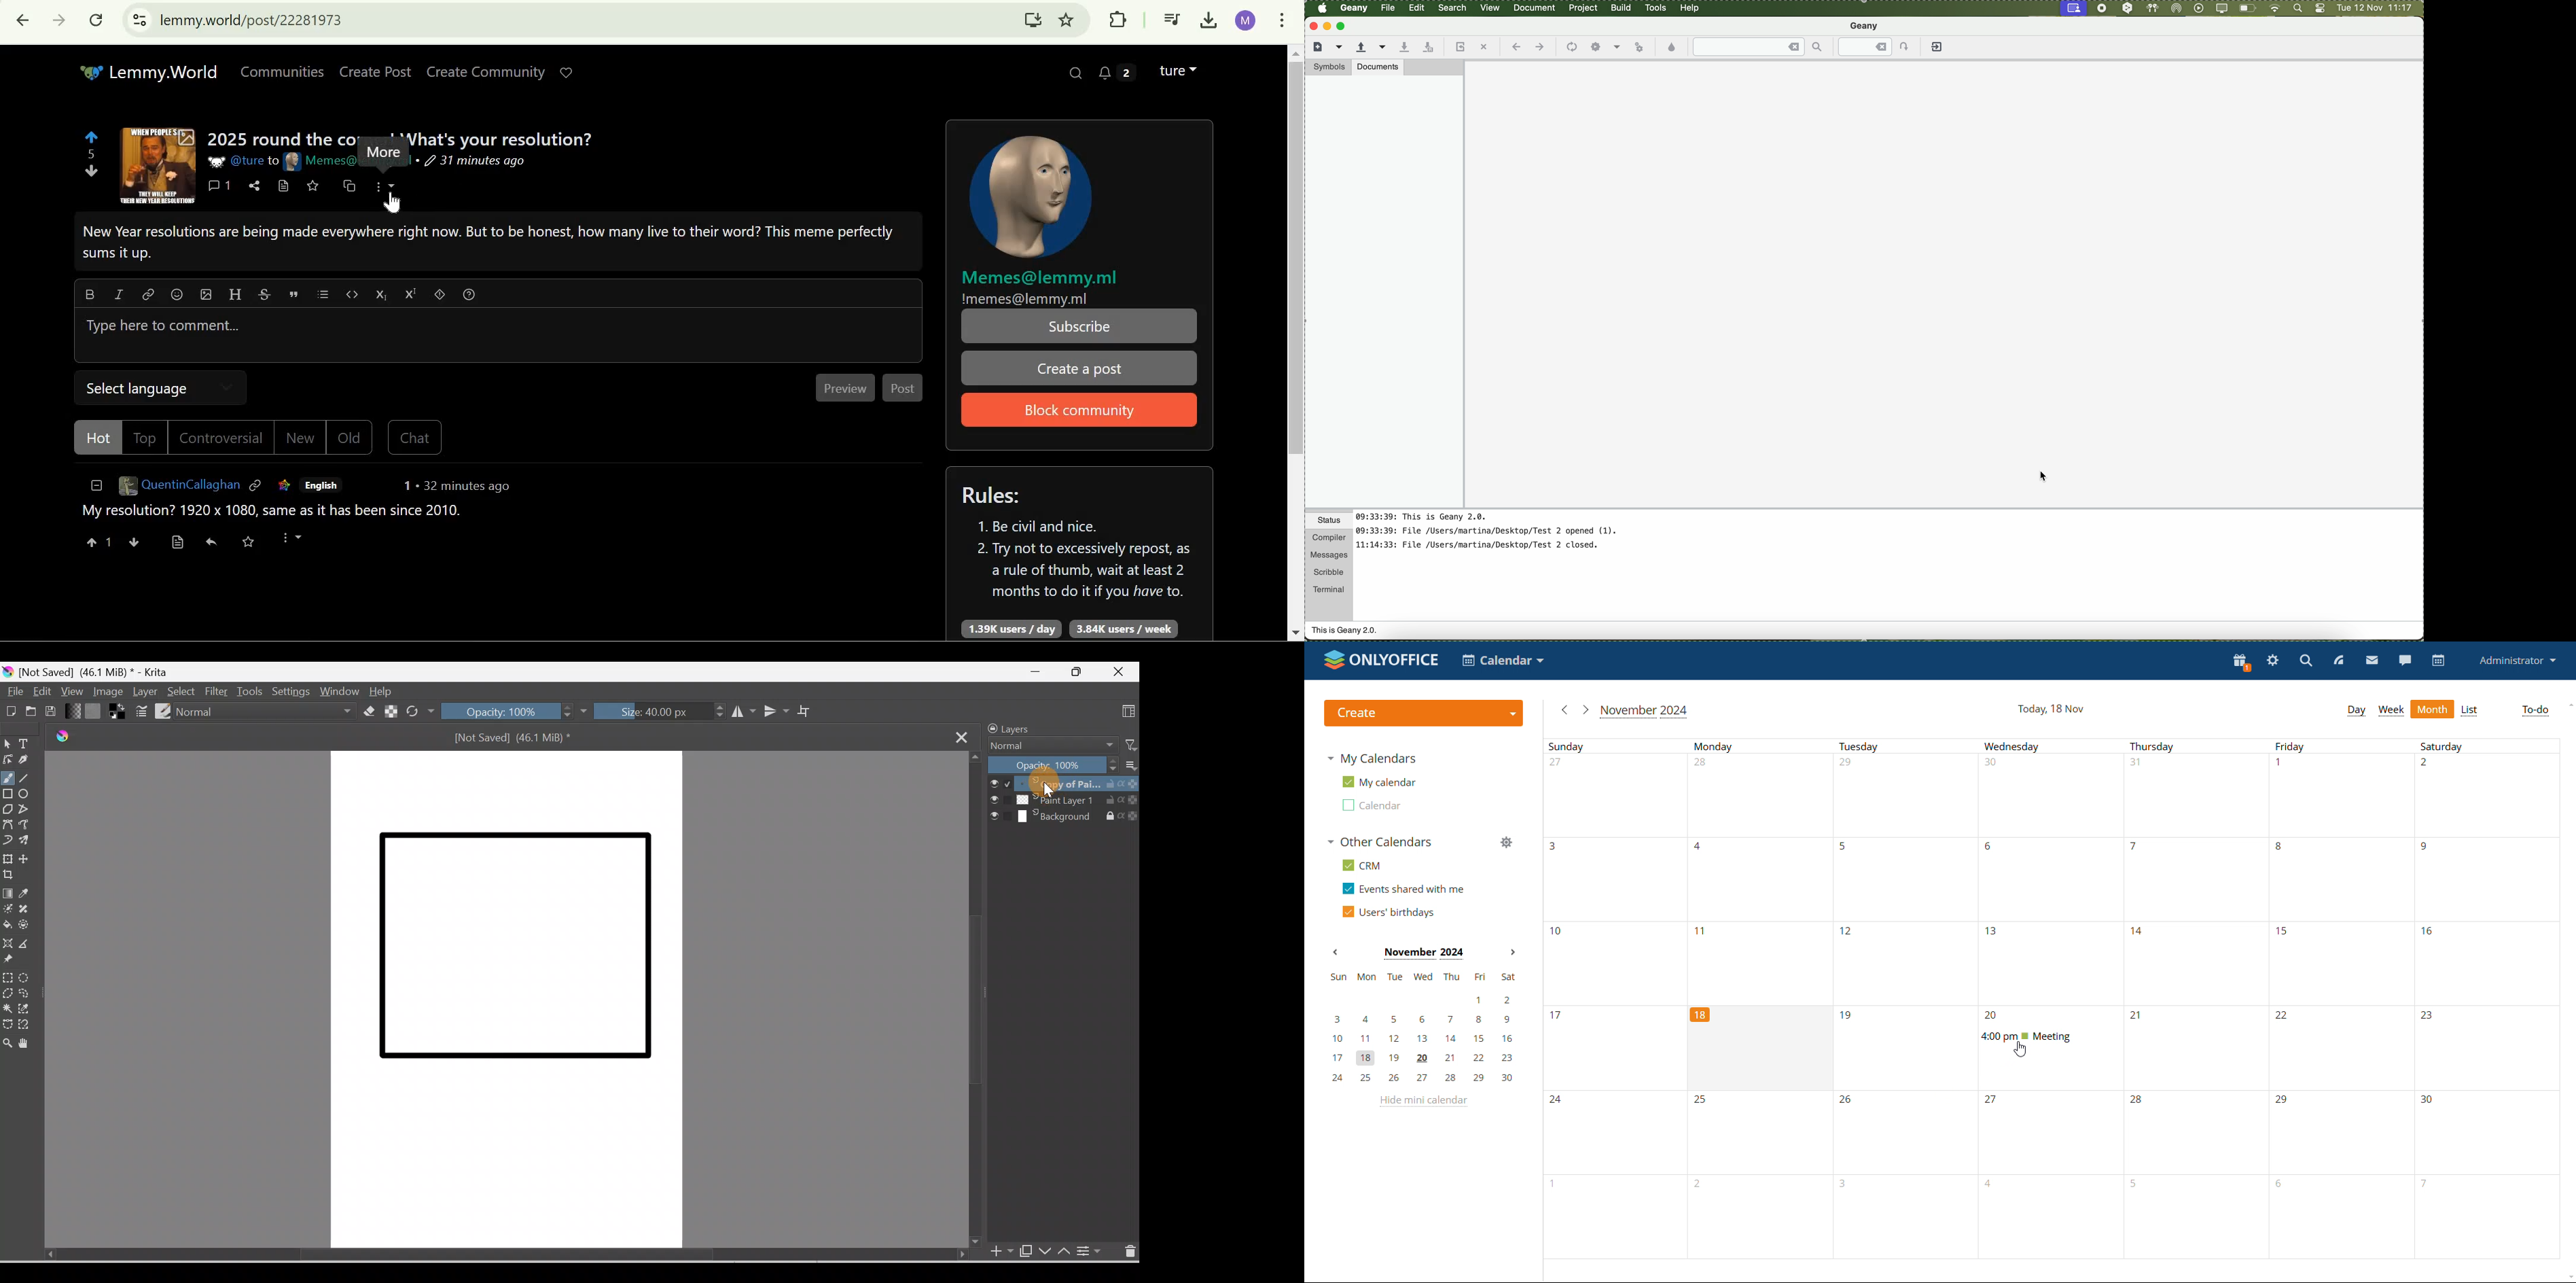 This screenshot has height=1288, width=2576. What do you see at coordinates (8, 809) in the screenshot?
I see `Polygon tool` at bounding box center [8, 809].